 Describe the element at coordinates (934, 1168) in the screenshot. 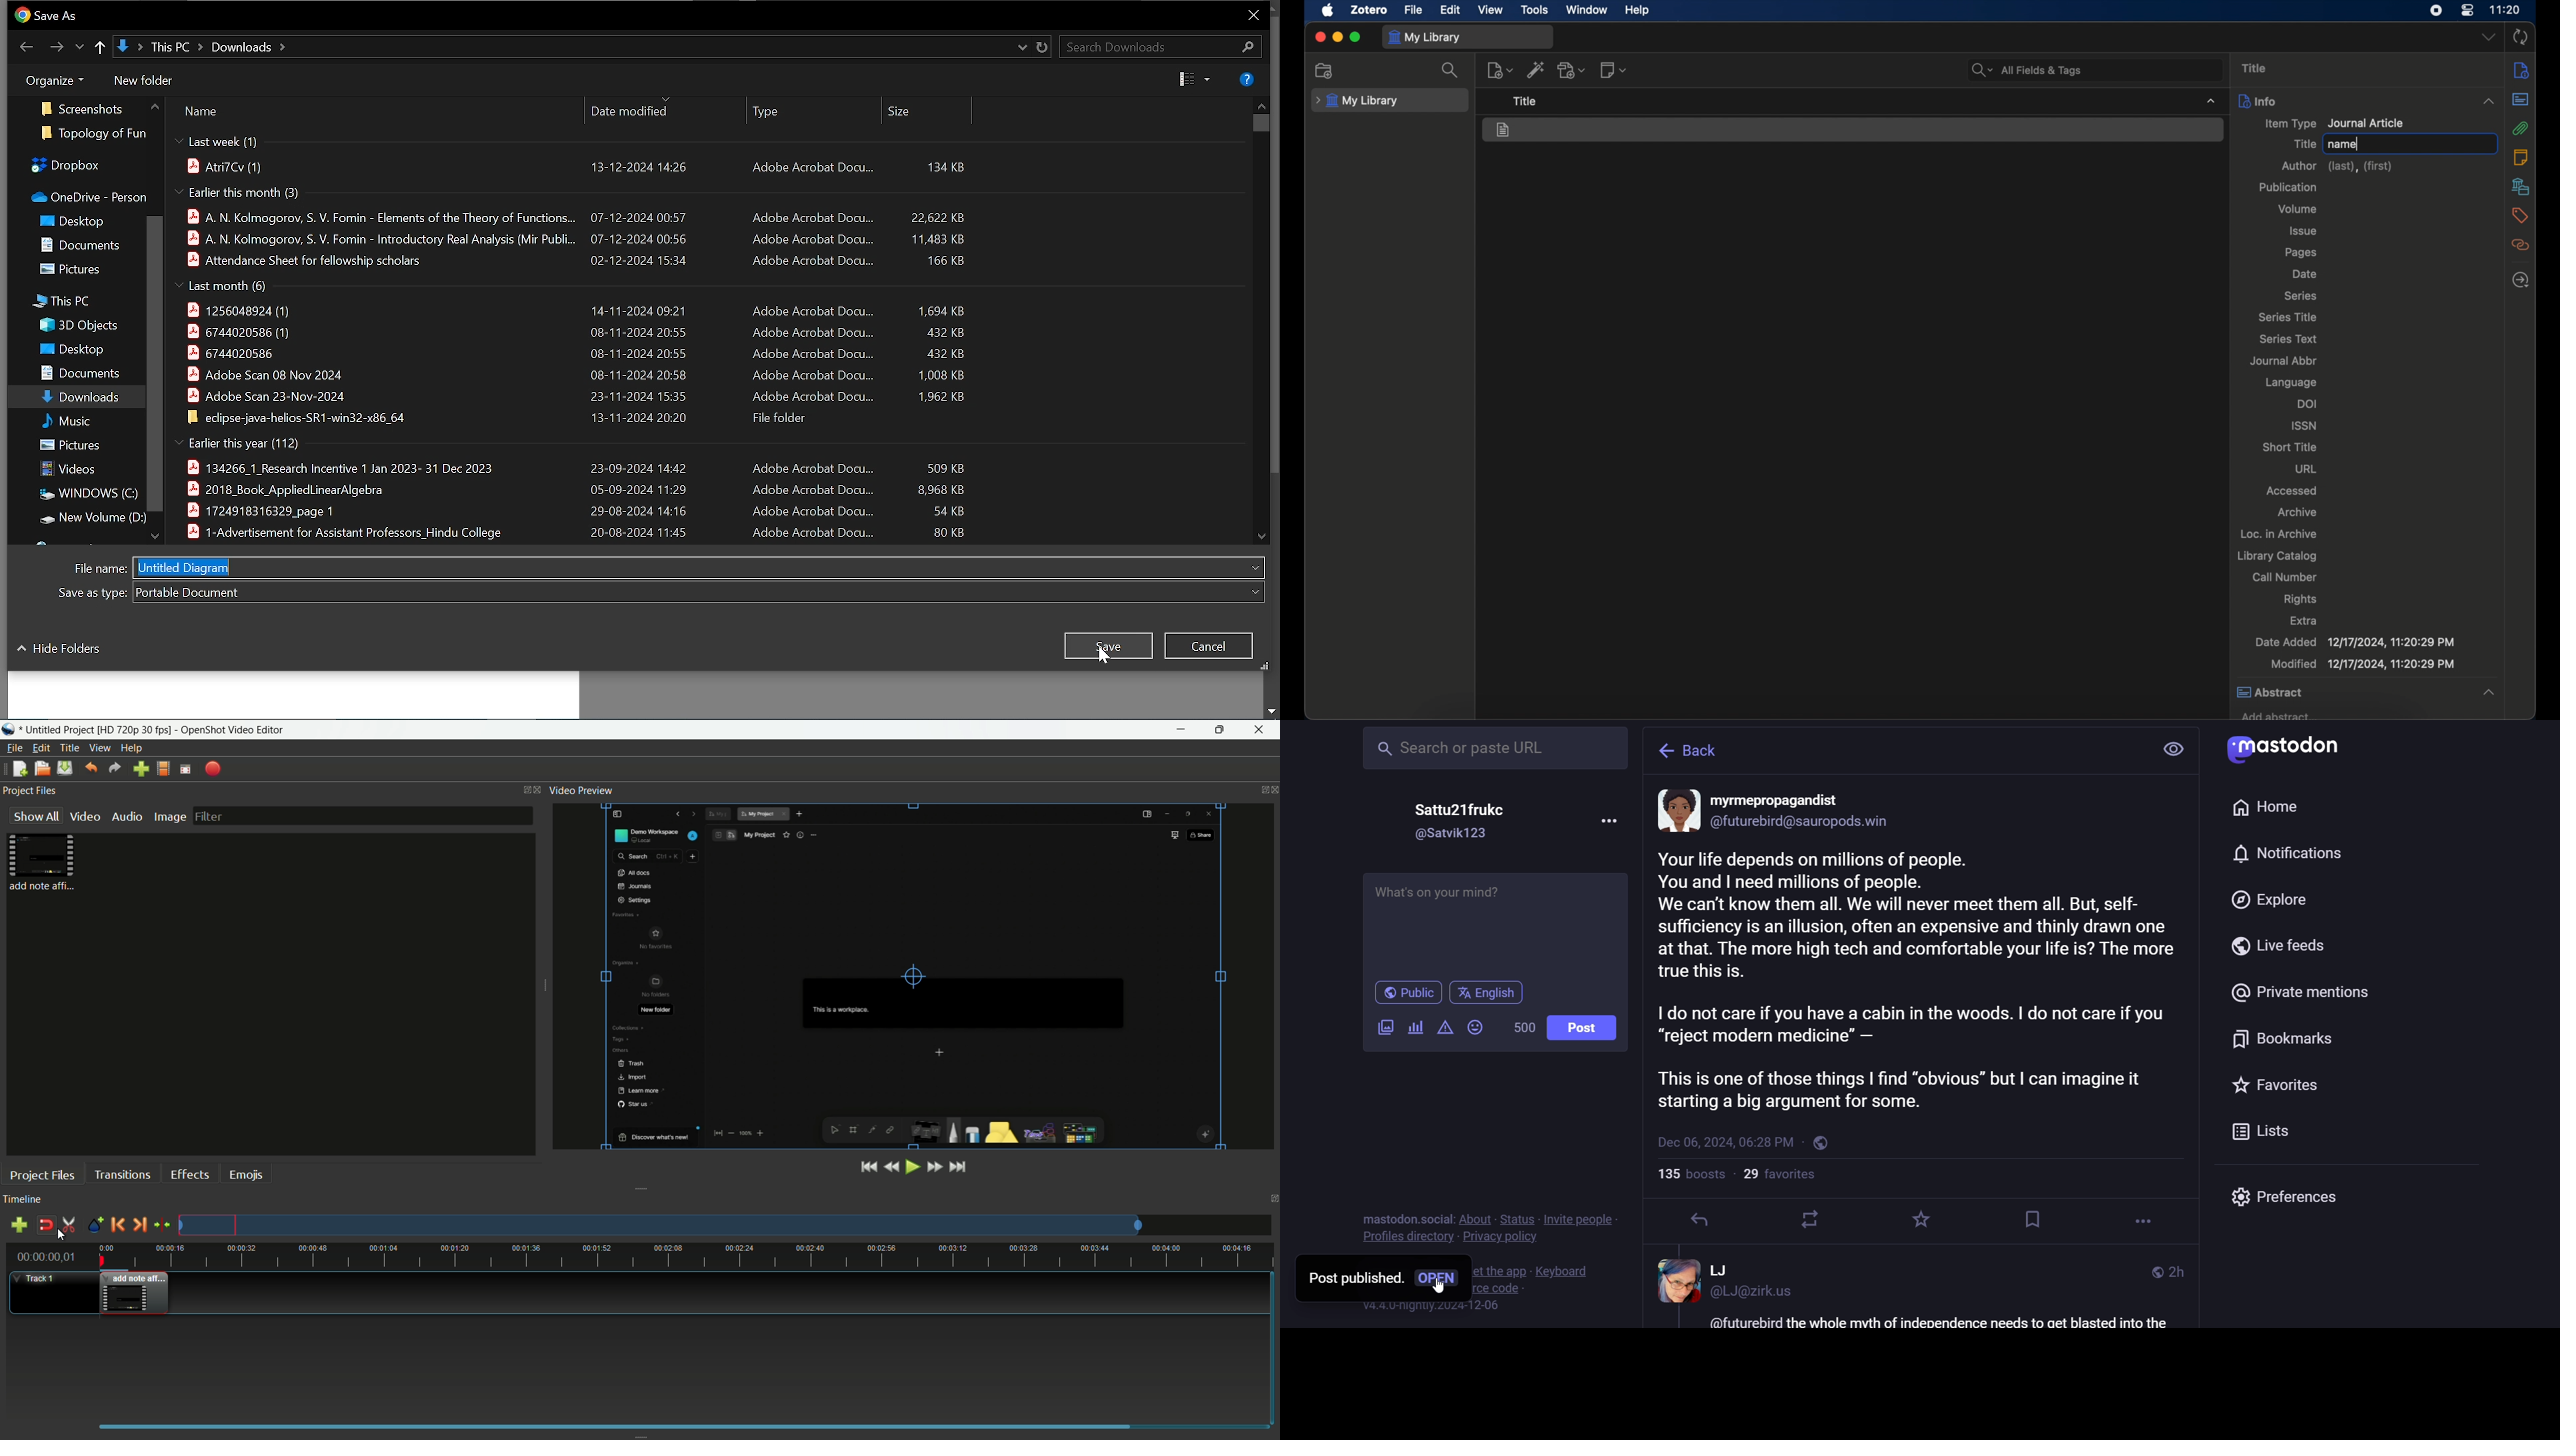

I see `fast forward` at that location.